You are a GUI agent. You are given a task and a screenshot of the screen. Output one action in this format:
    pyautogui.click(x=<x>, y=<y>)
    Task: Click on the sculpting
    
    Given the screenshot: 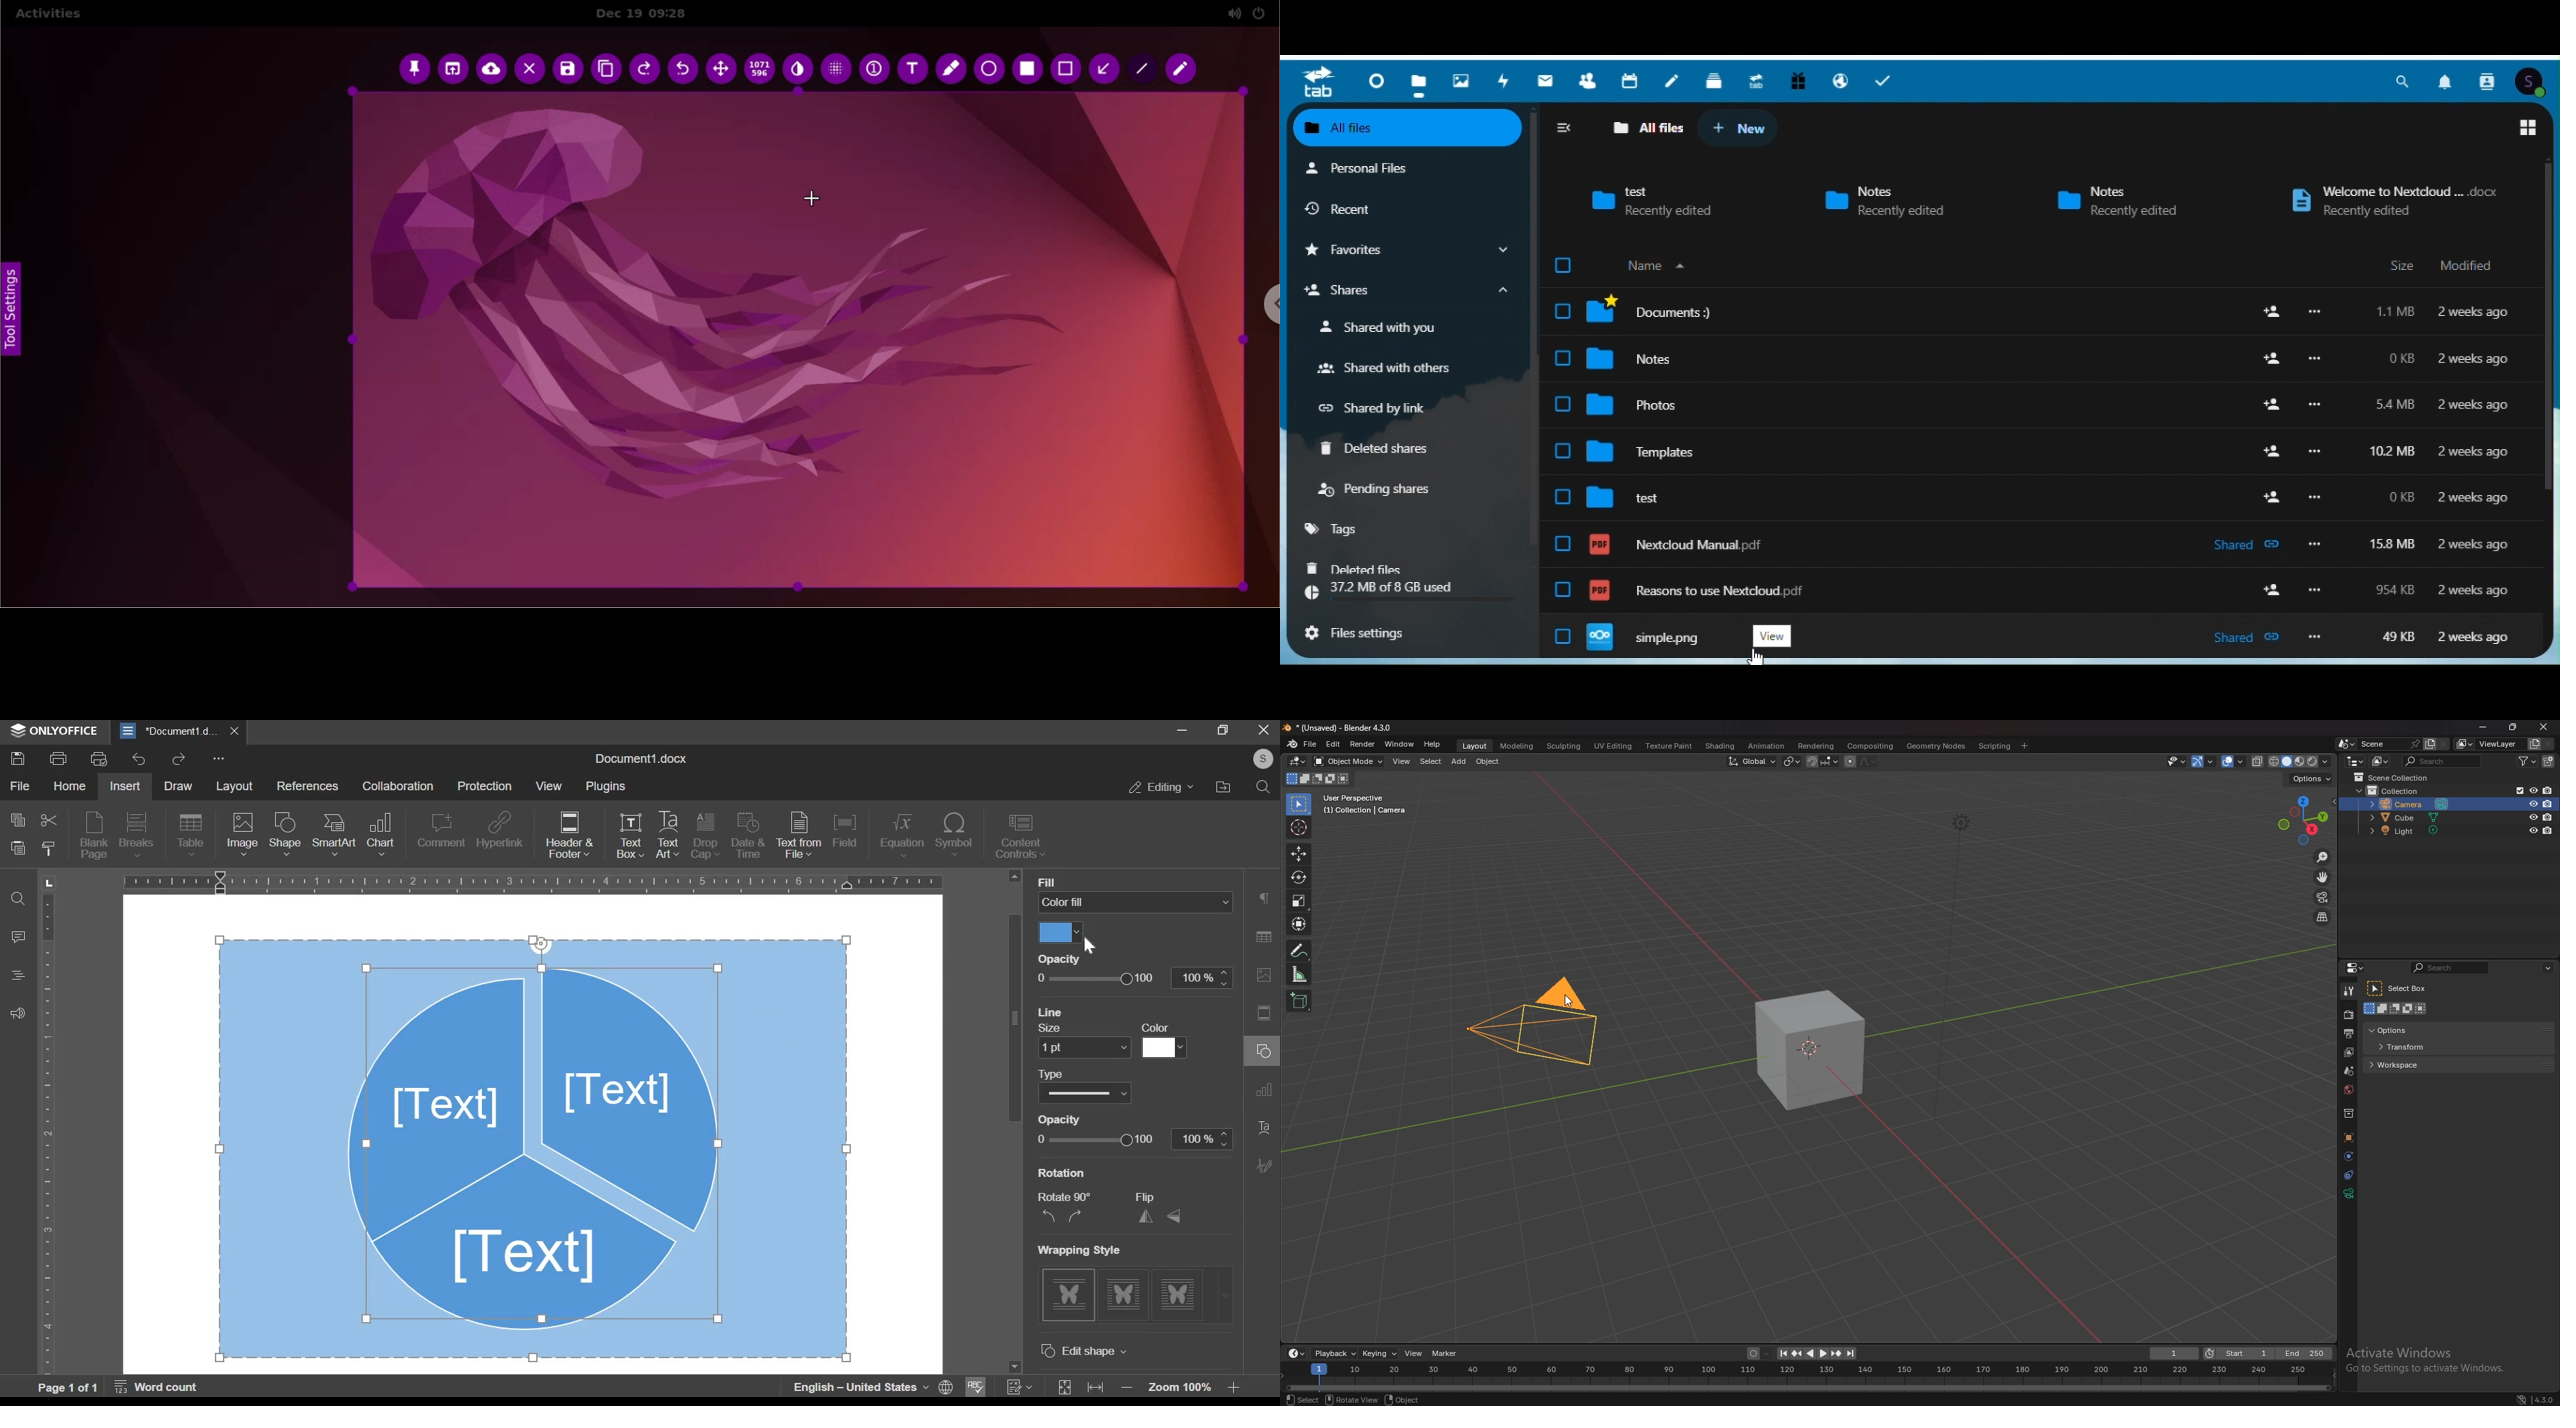 What is the action you would take?
    pyautogui.click(x=1563, y=747)
    